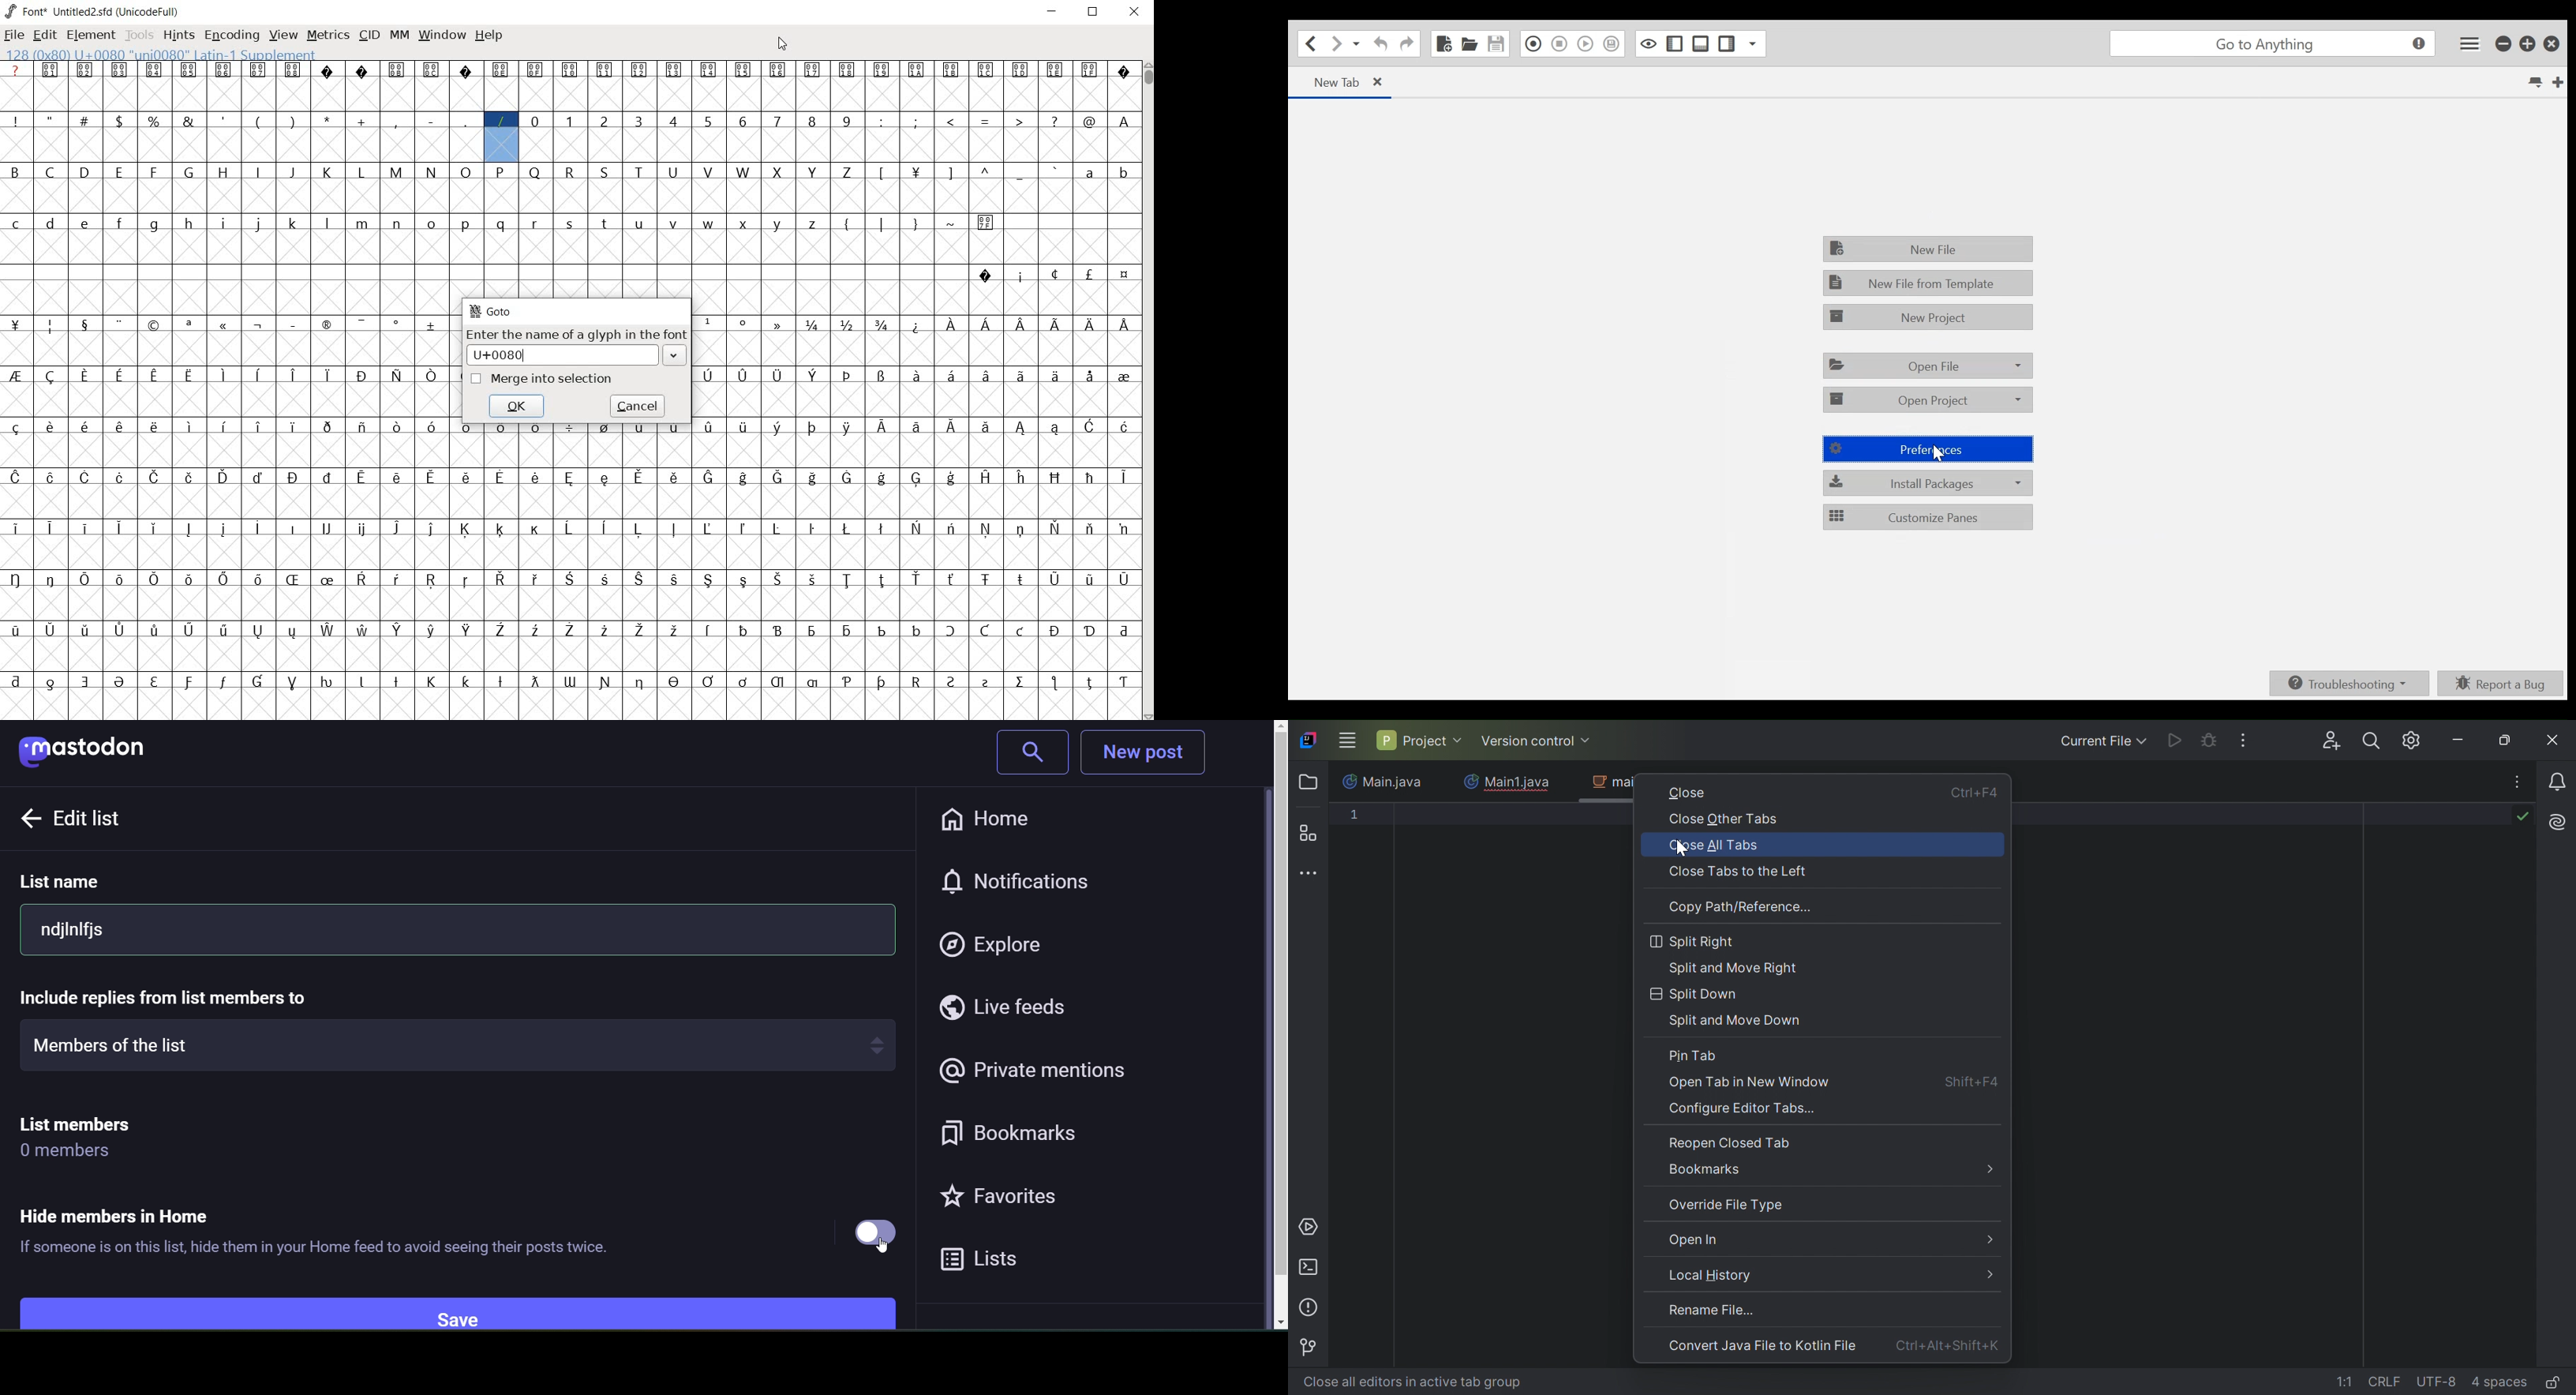  What do you see at coordinates (189, 69) in the screenshot?
I see `glyph` at bounding box center [189, 69].